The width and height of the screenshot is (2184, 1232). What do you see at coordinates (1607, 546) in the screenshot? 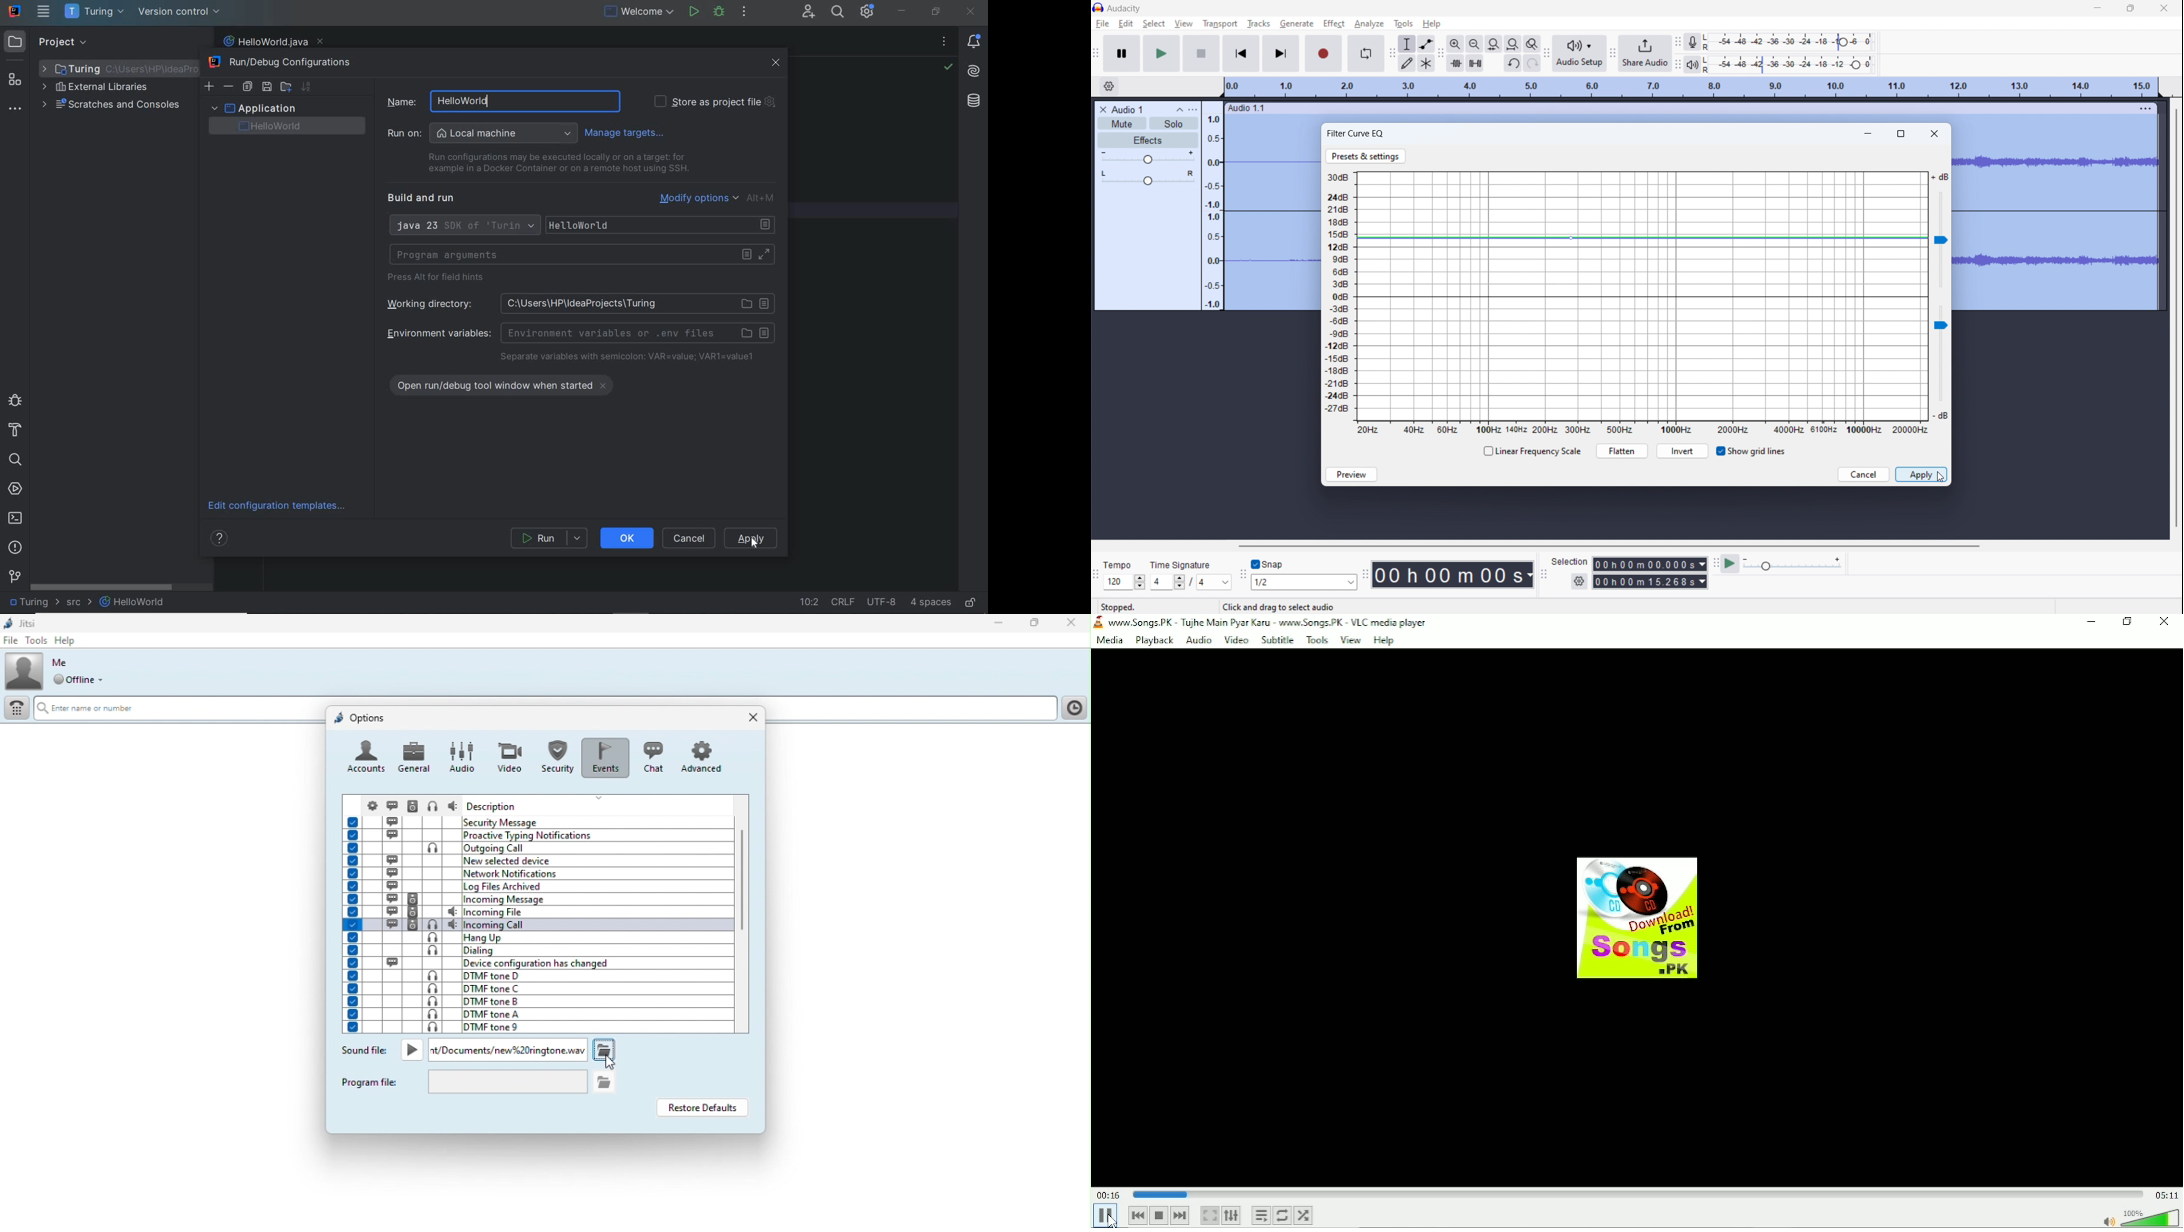
I see `horizontal scrollbar` at bounding box center [1607, 546].